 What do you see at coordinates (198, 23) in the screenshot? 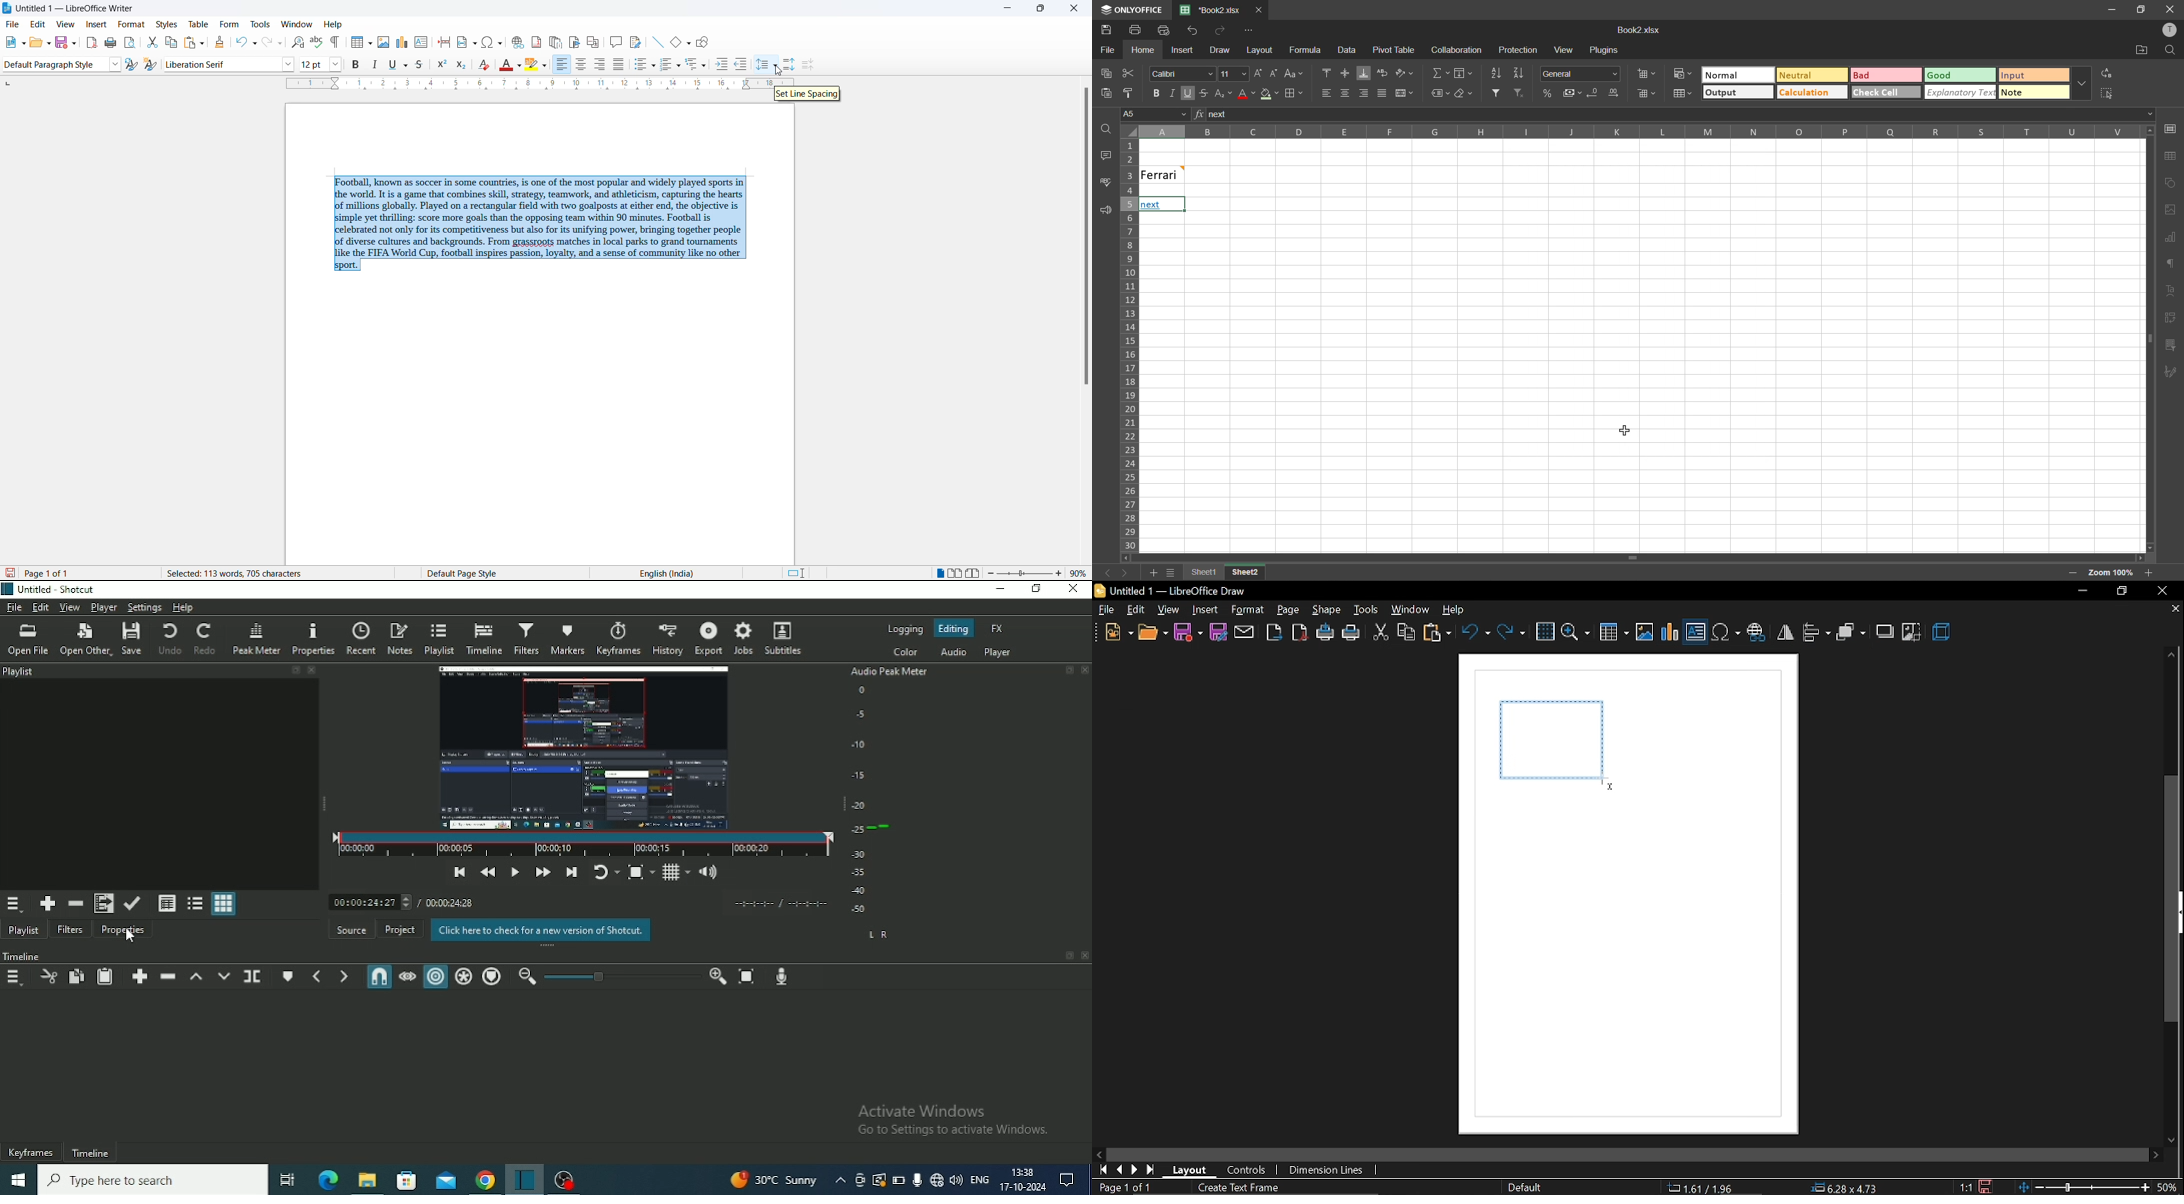
I see `table` at bounding box center [198, 23].